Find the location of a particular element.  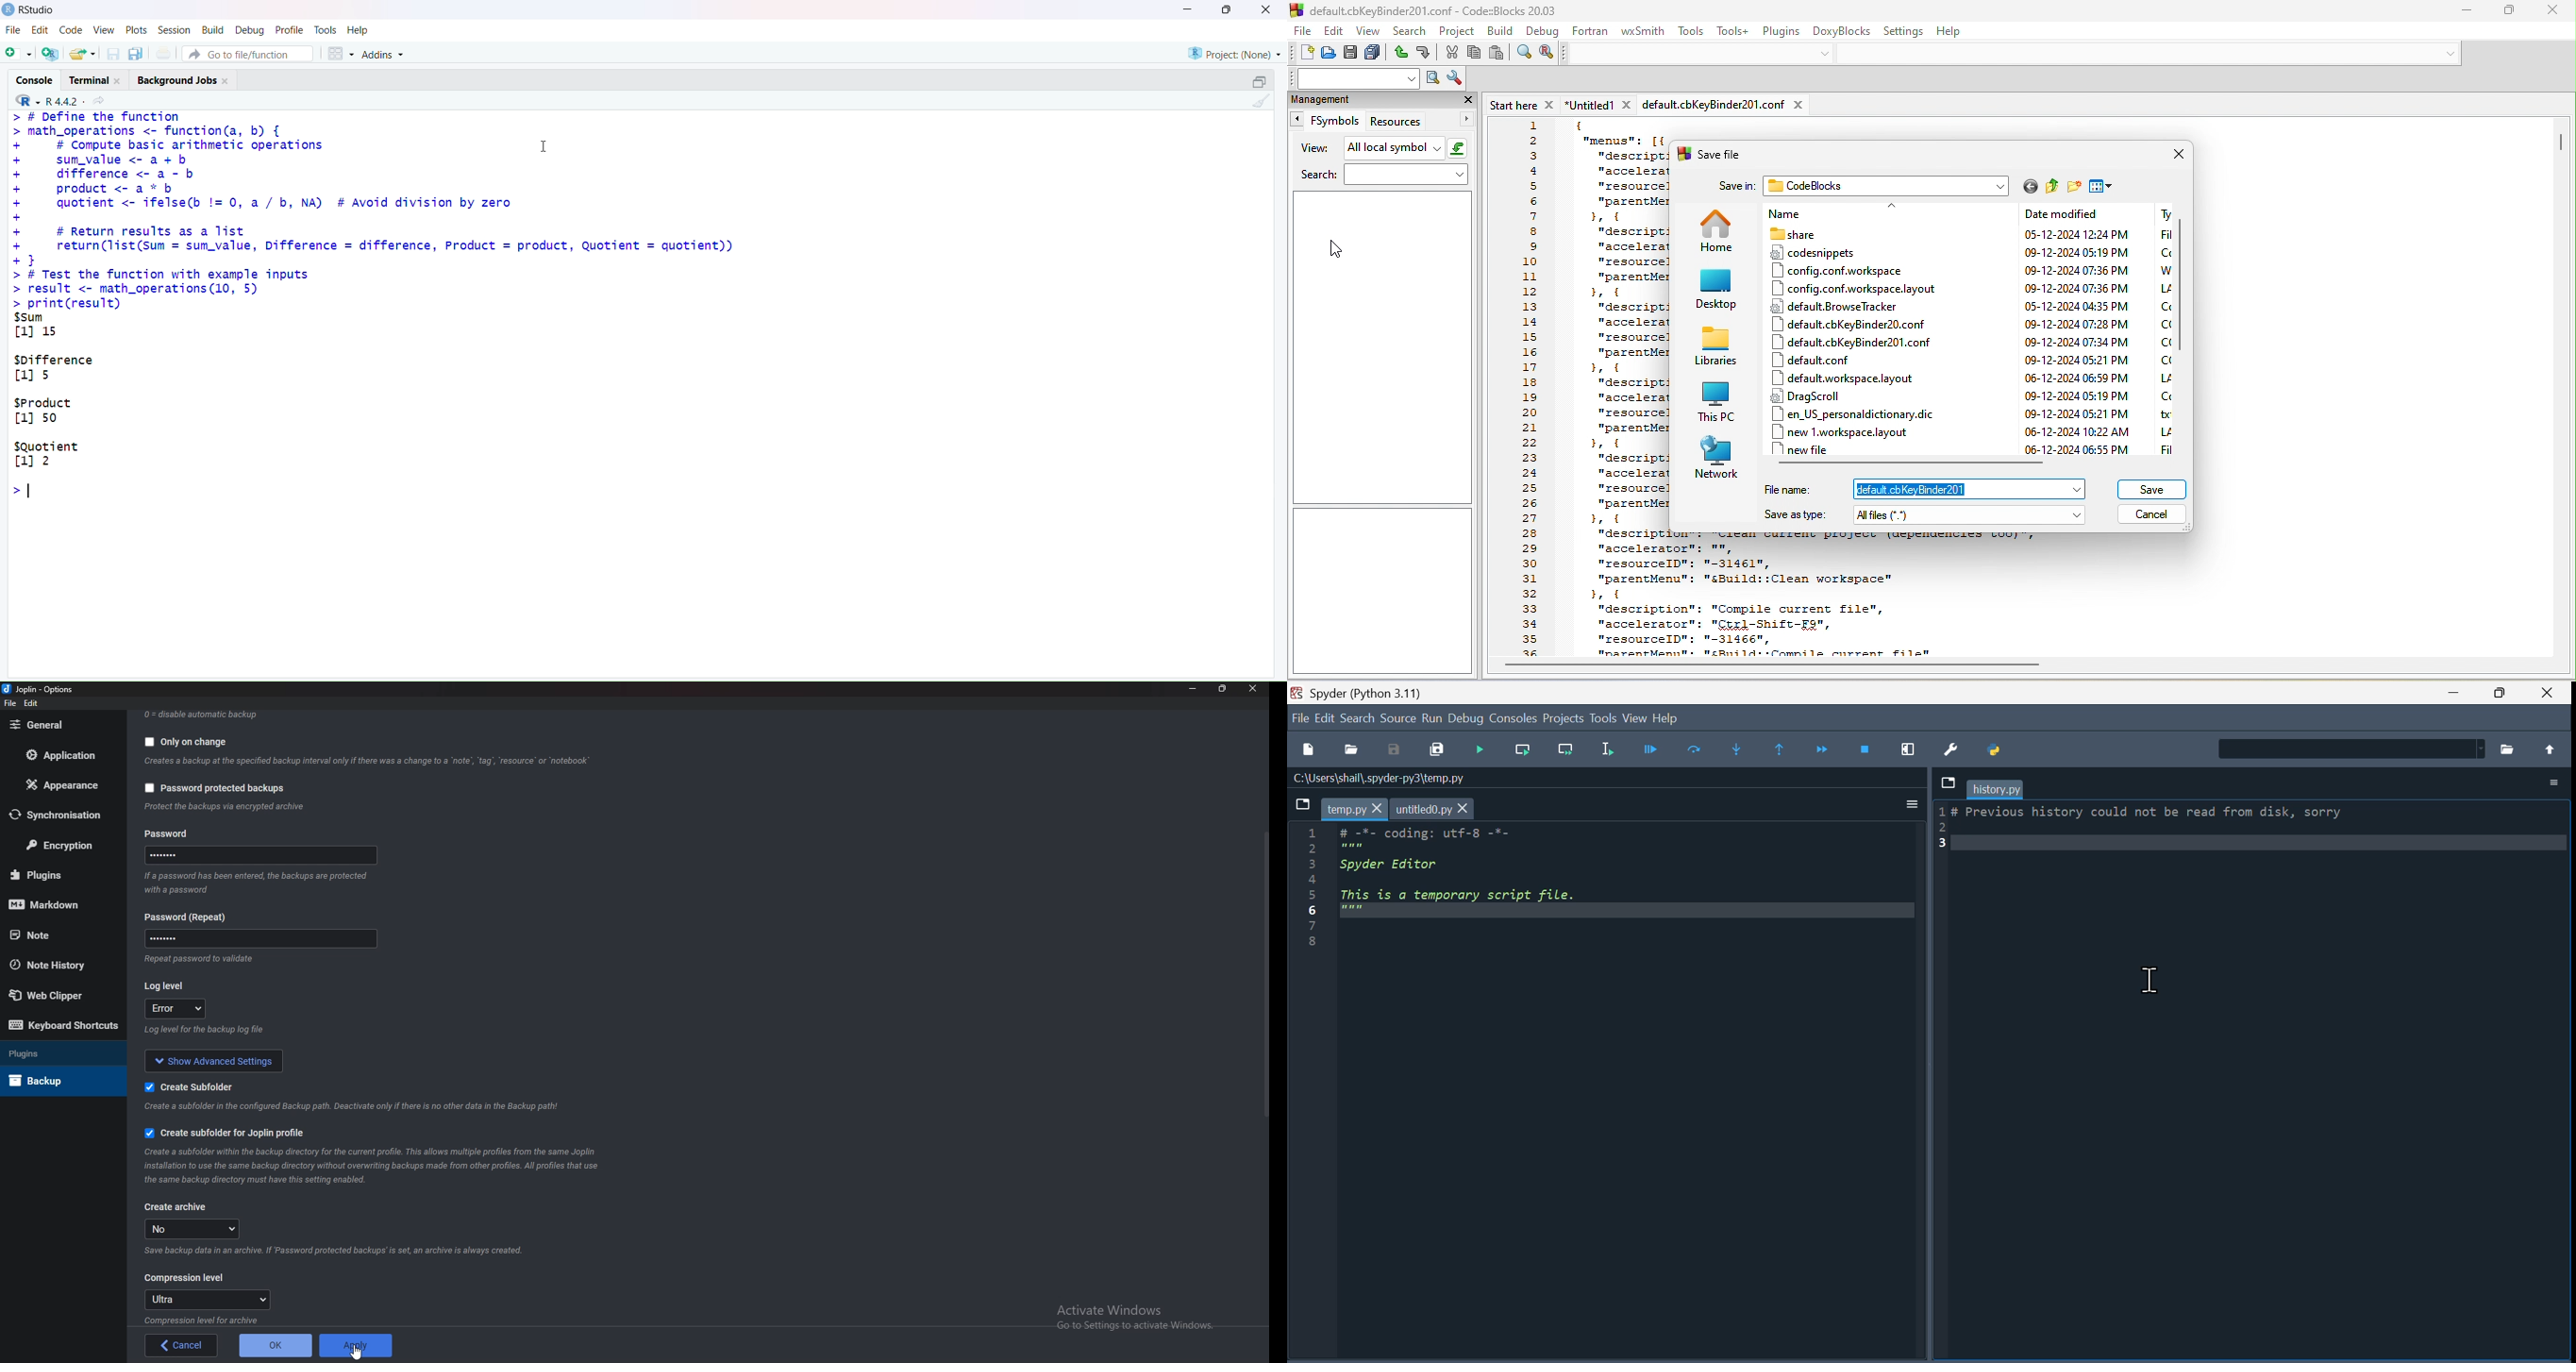

view menu is located at coordinates (2101, 185).